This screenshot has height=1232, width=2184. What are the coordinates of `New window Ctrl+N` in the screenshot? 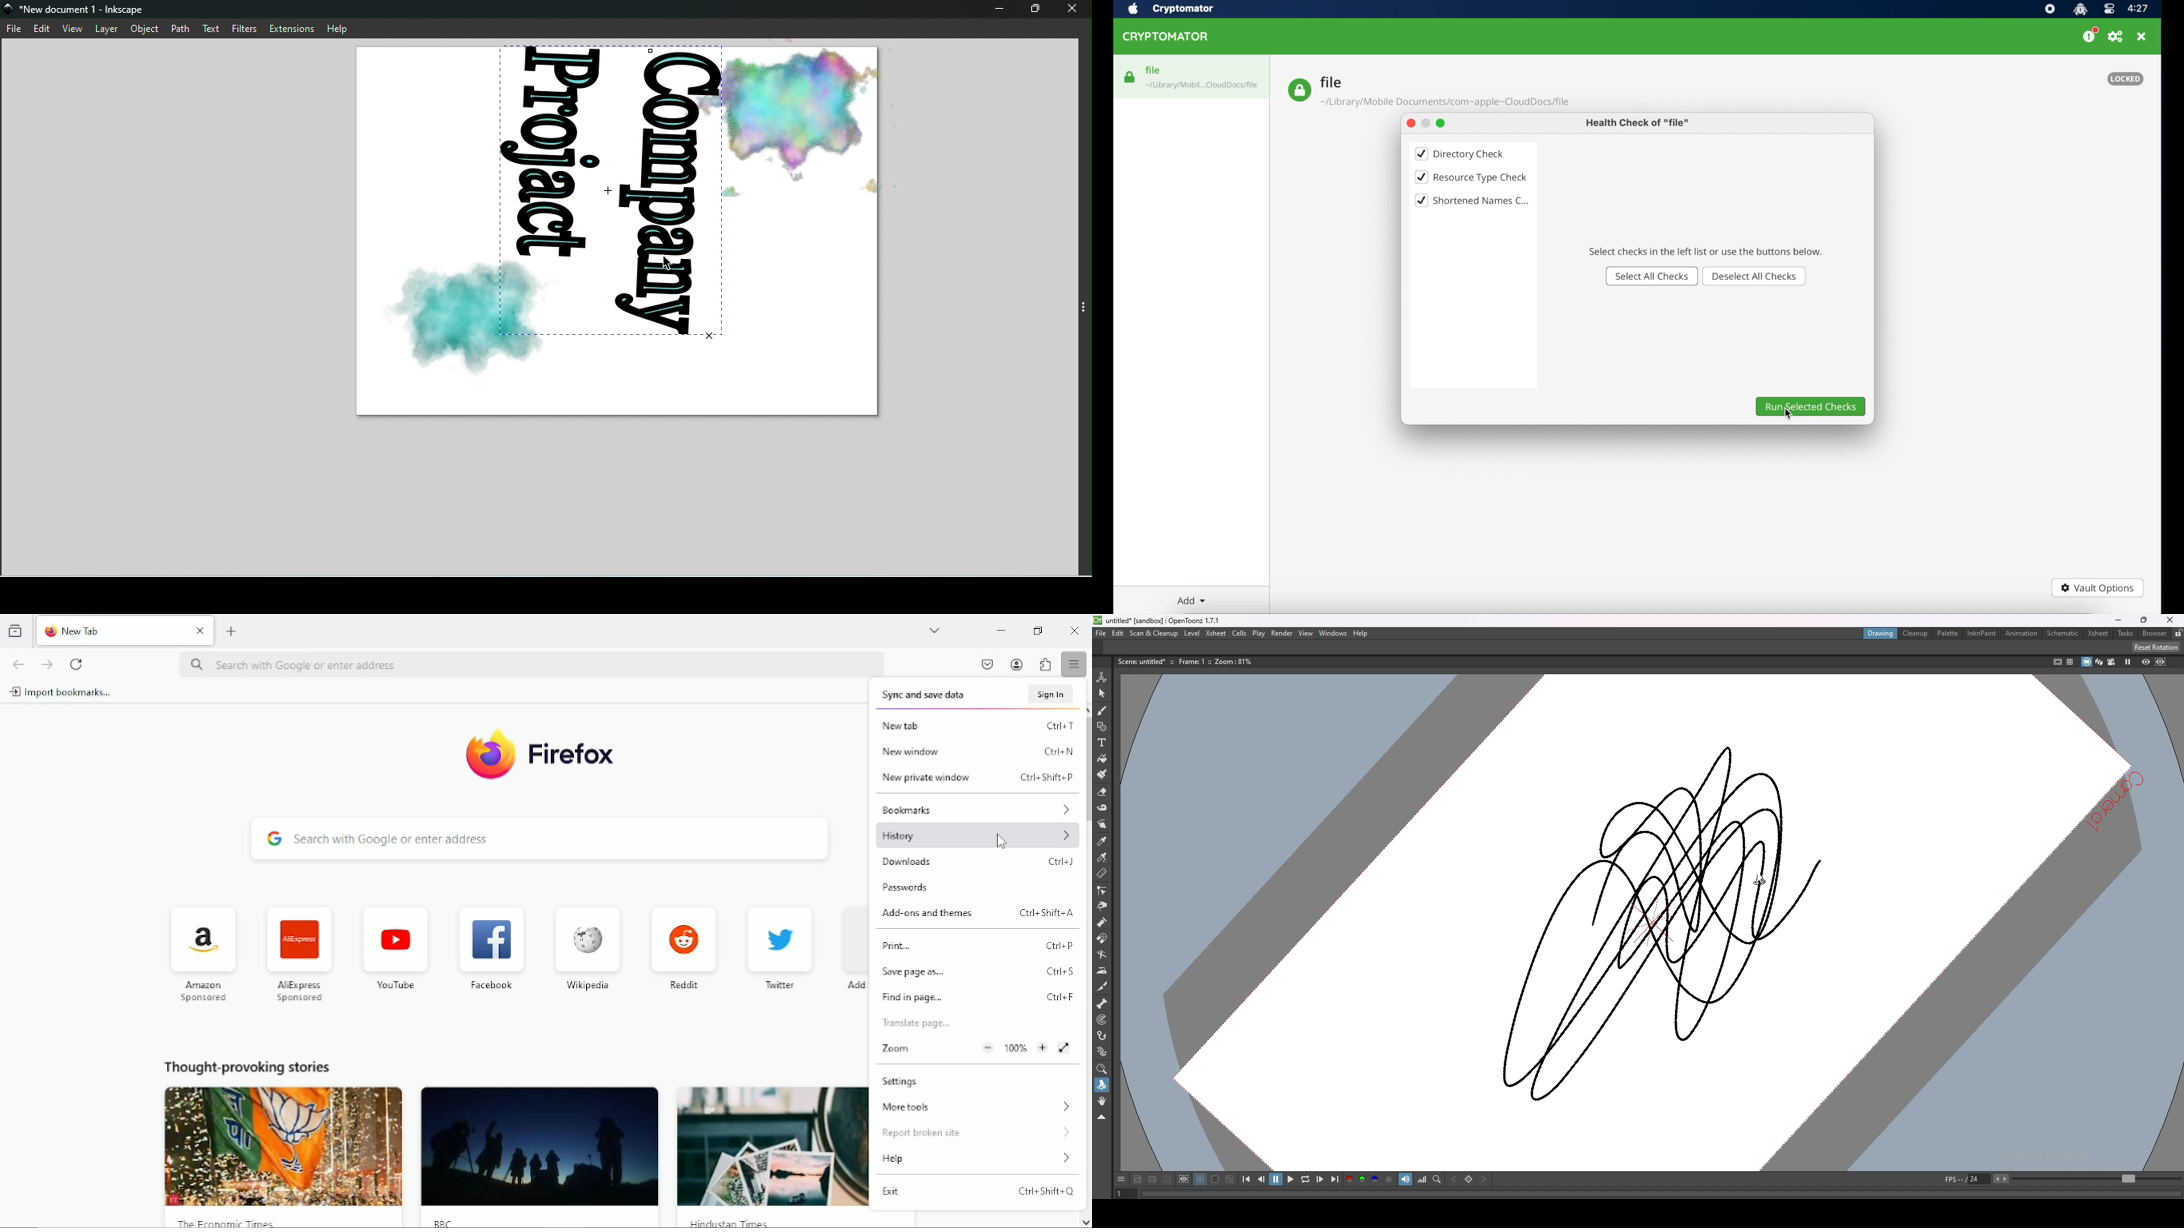 It's located at (972, 751).